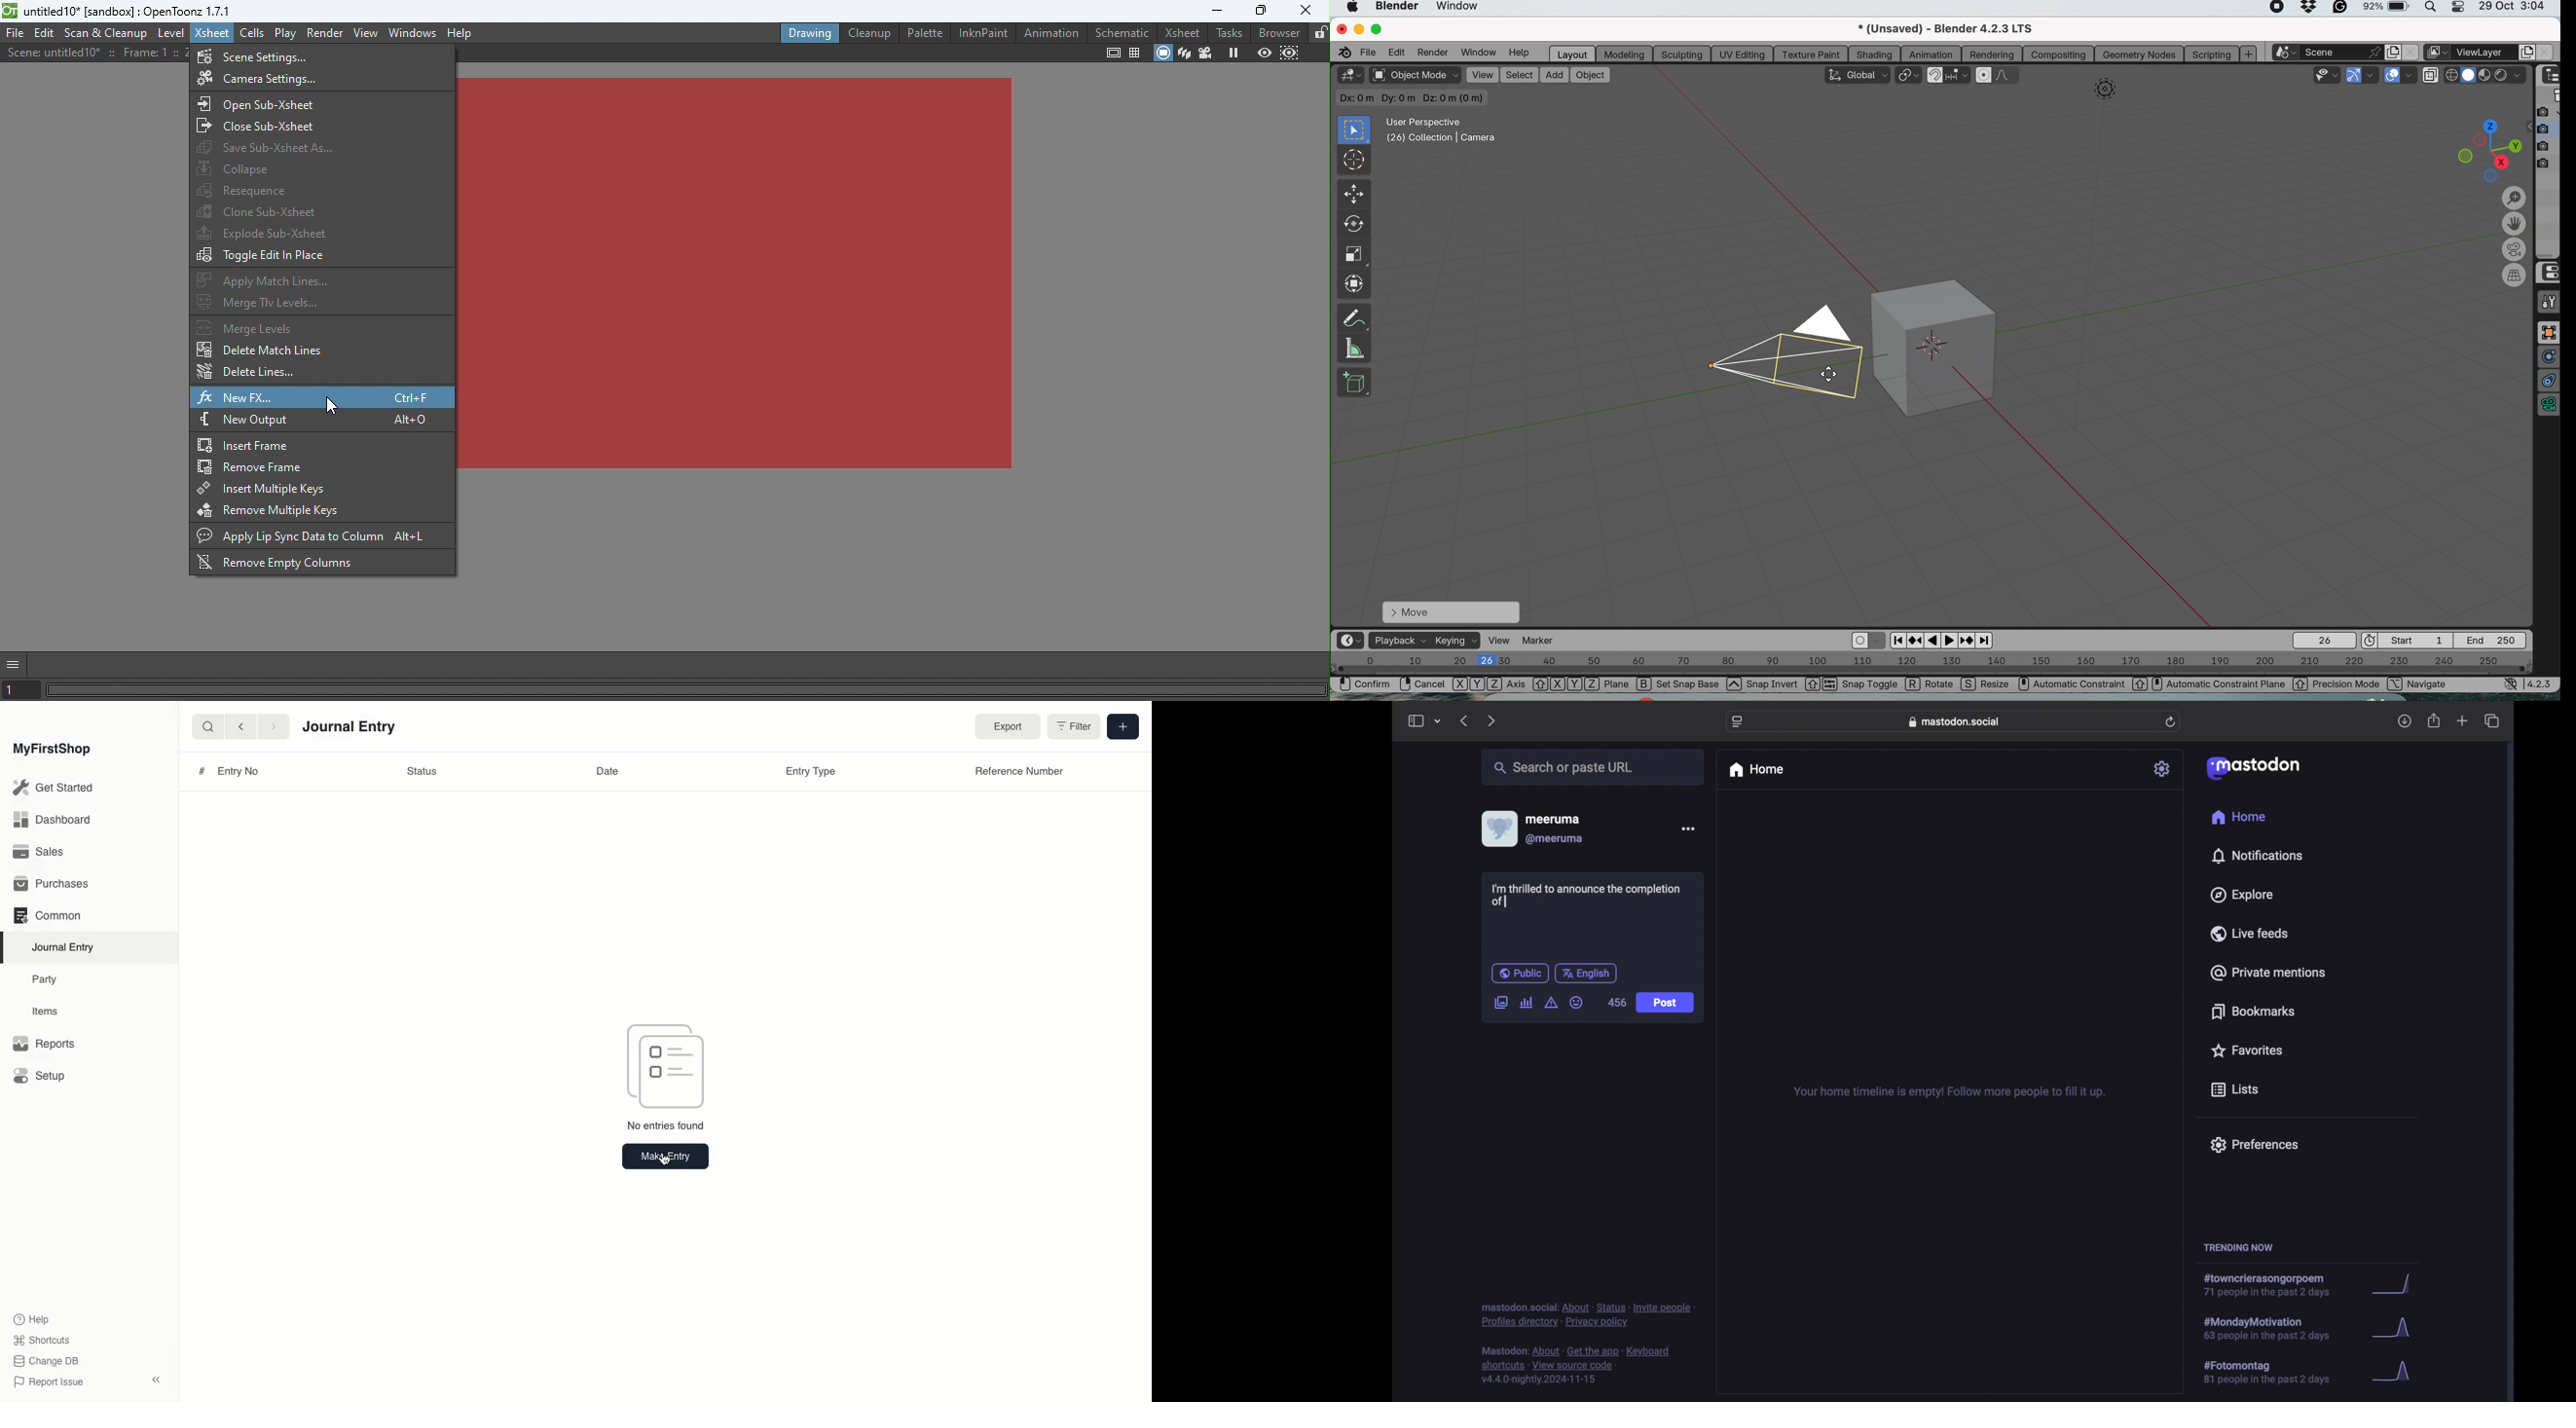  What do you see at coordinates (1007, 727) in the screenshot?
I see `Export` at bounding box center [1007, 727].